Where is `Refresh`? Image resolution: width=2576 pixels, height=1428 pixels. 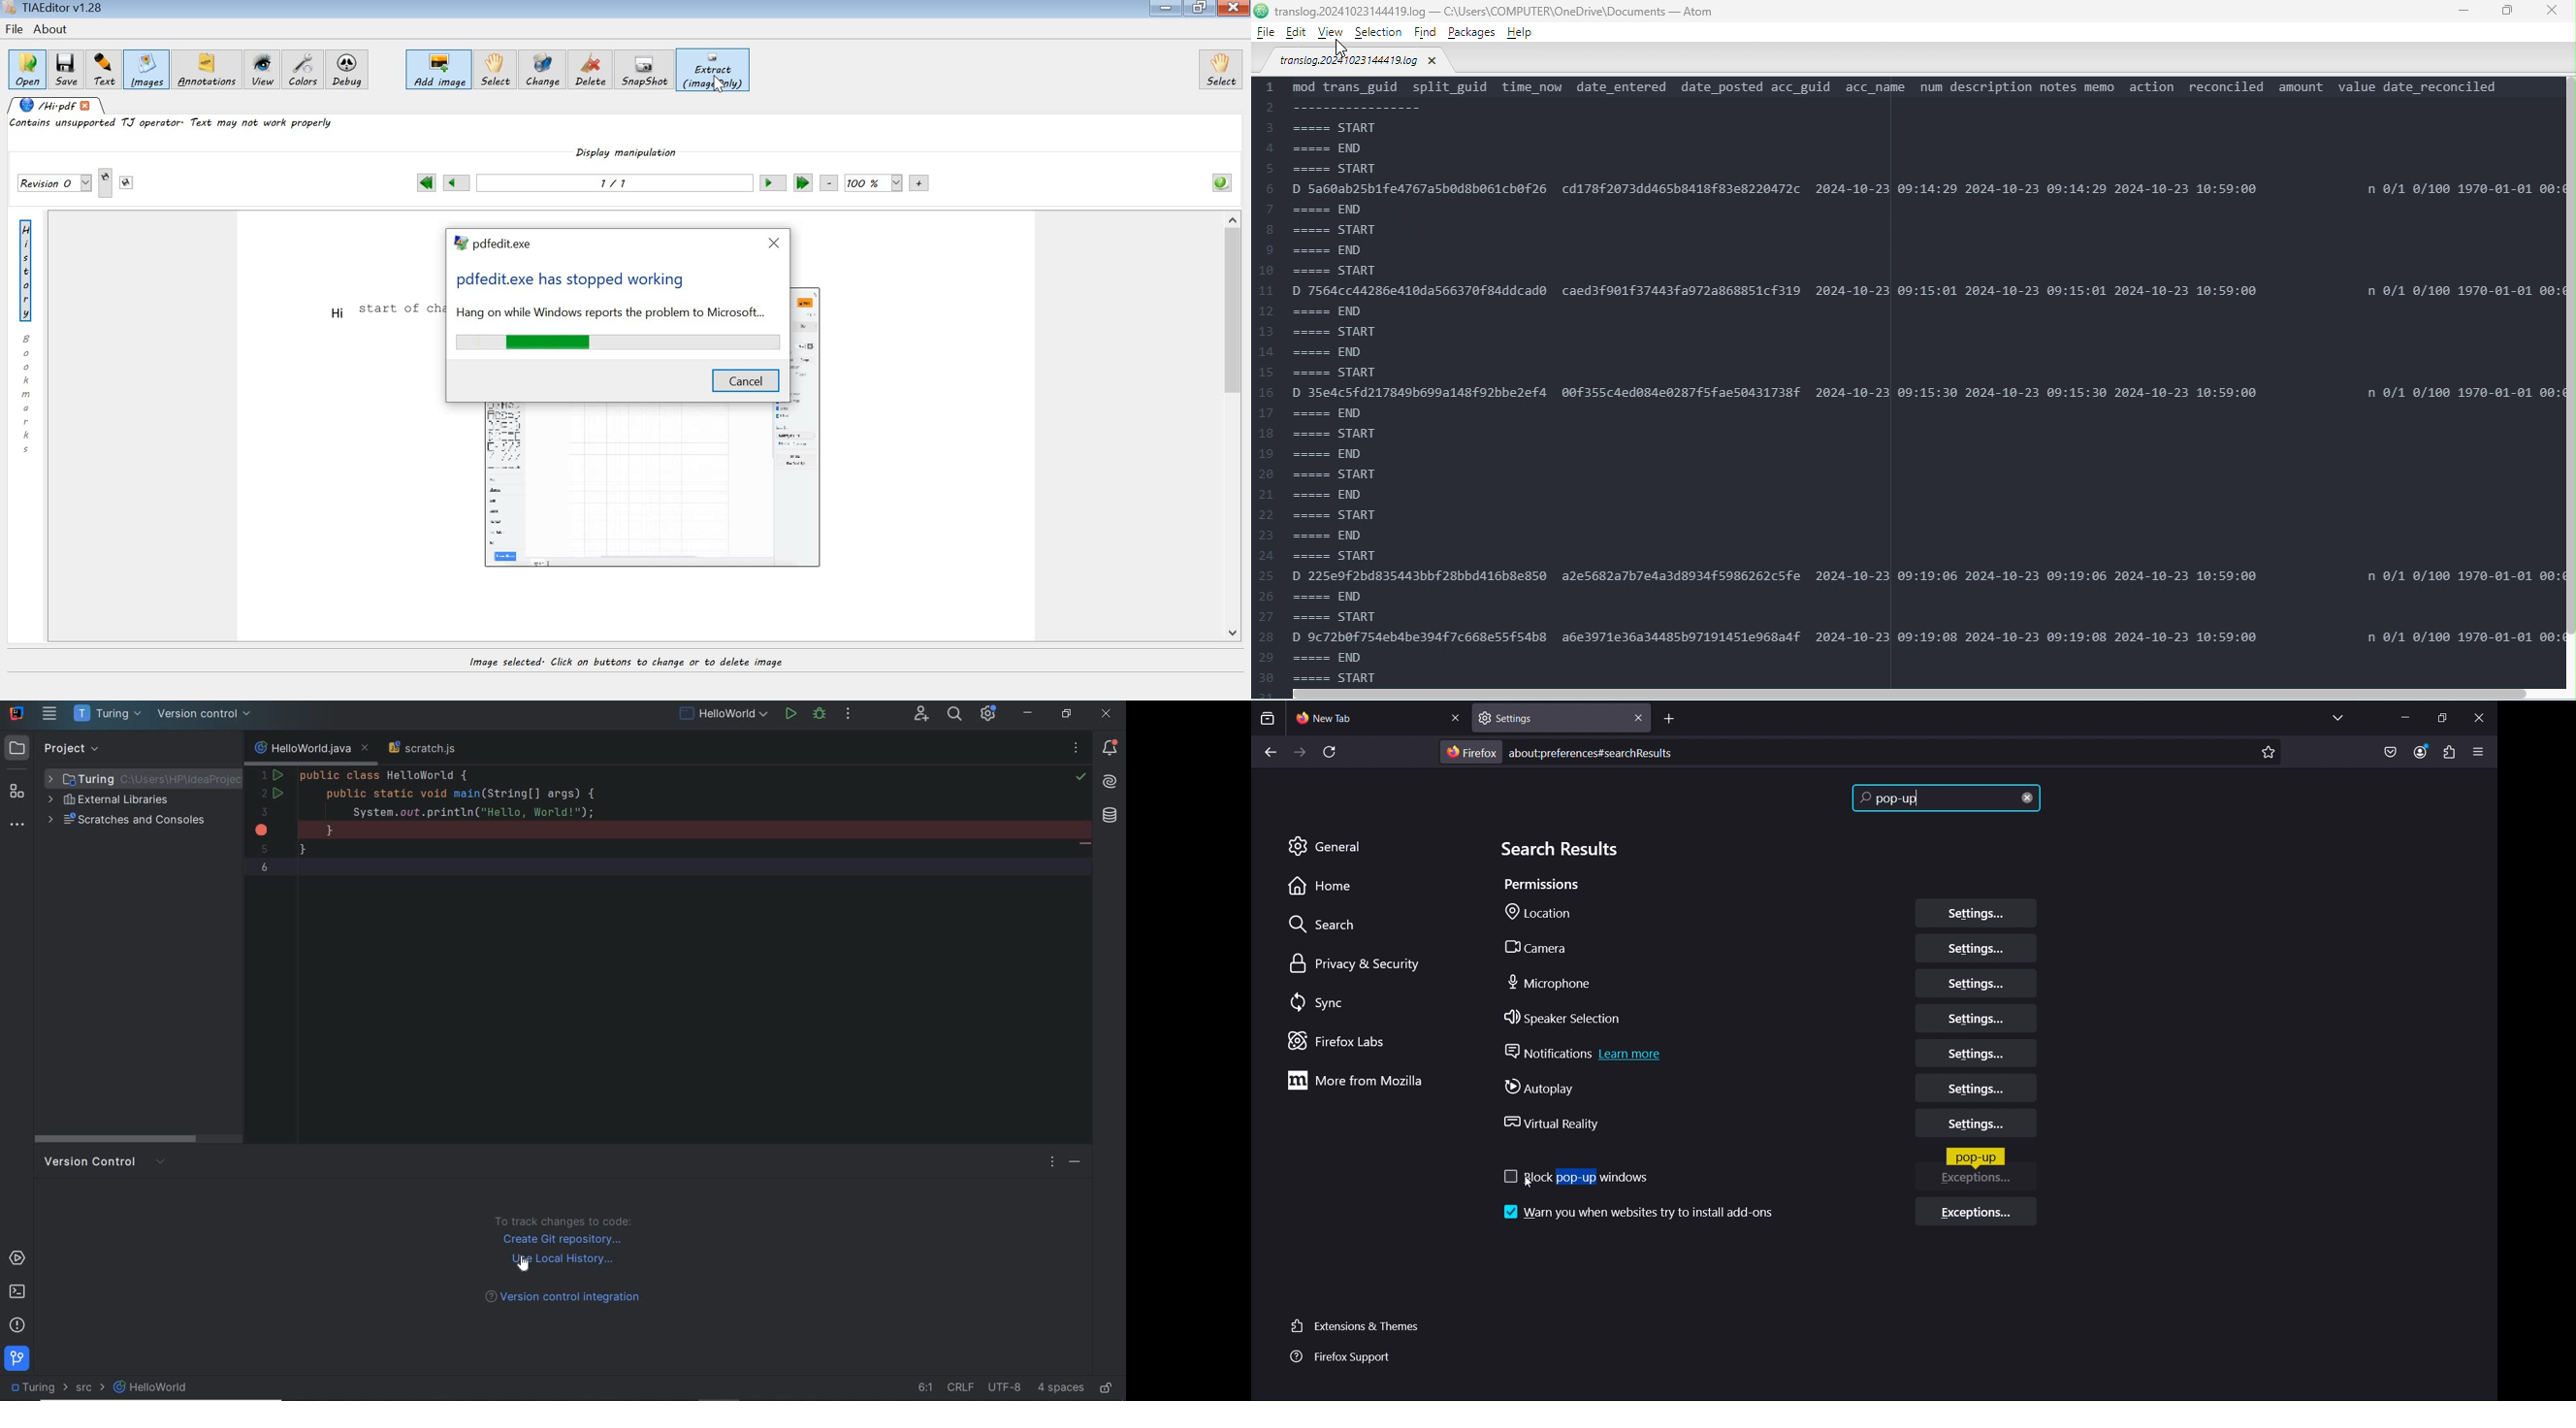
Refresh is located at coordinates (1335, 753).